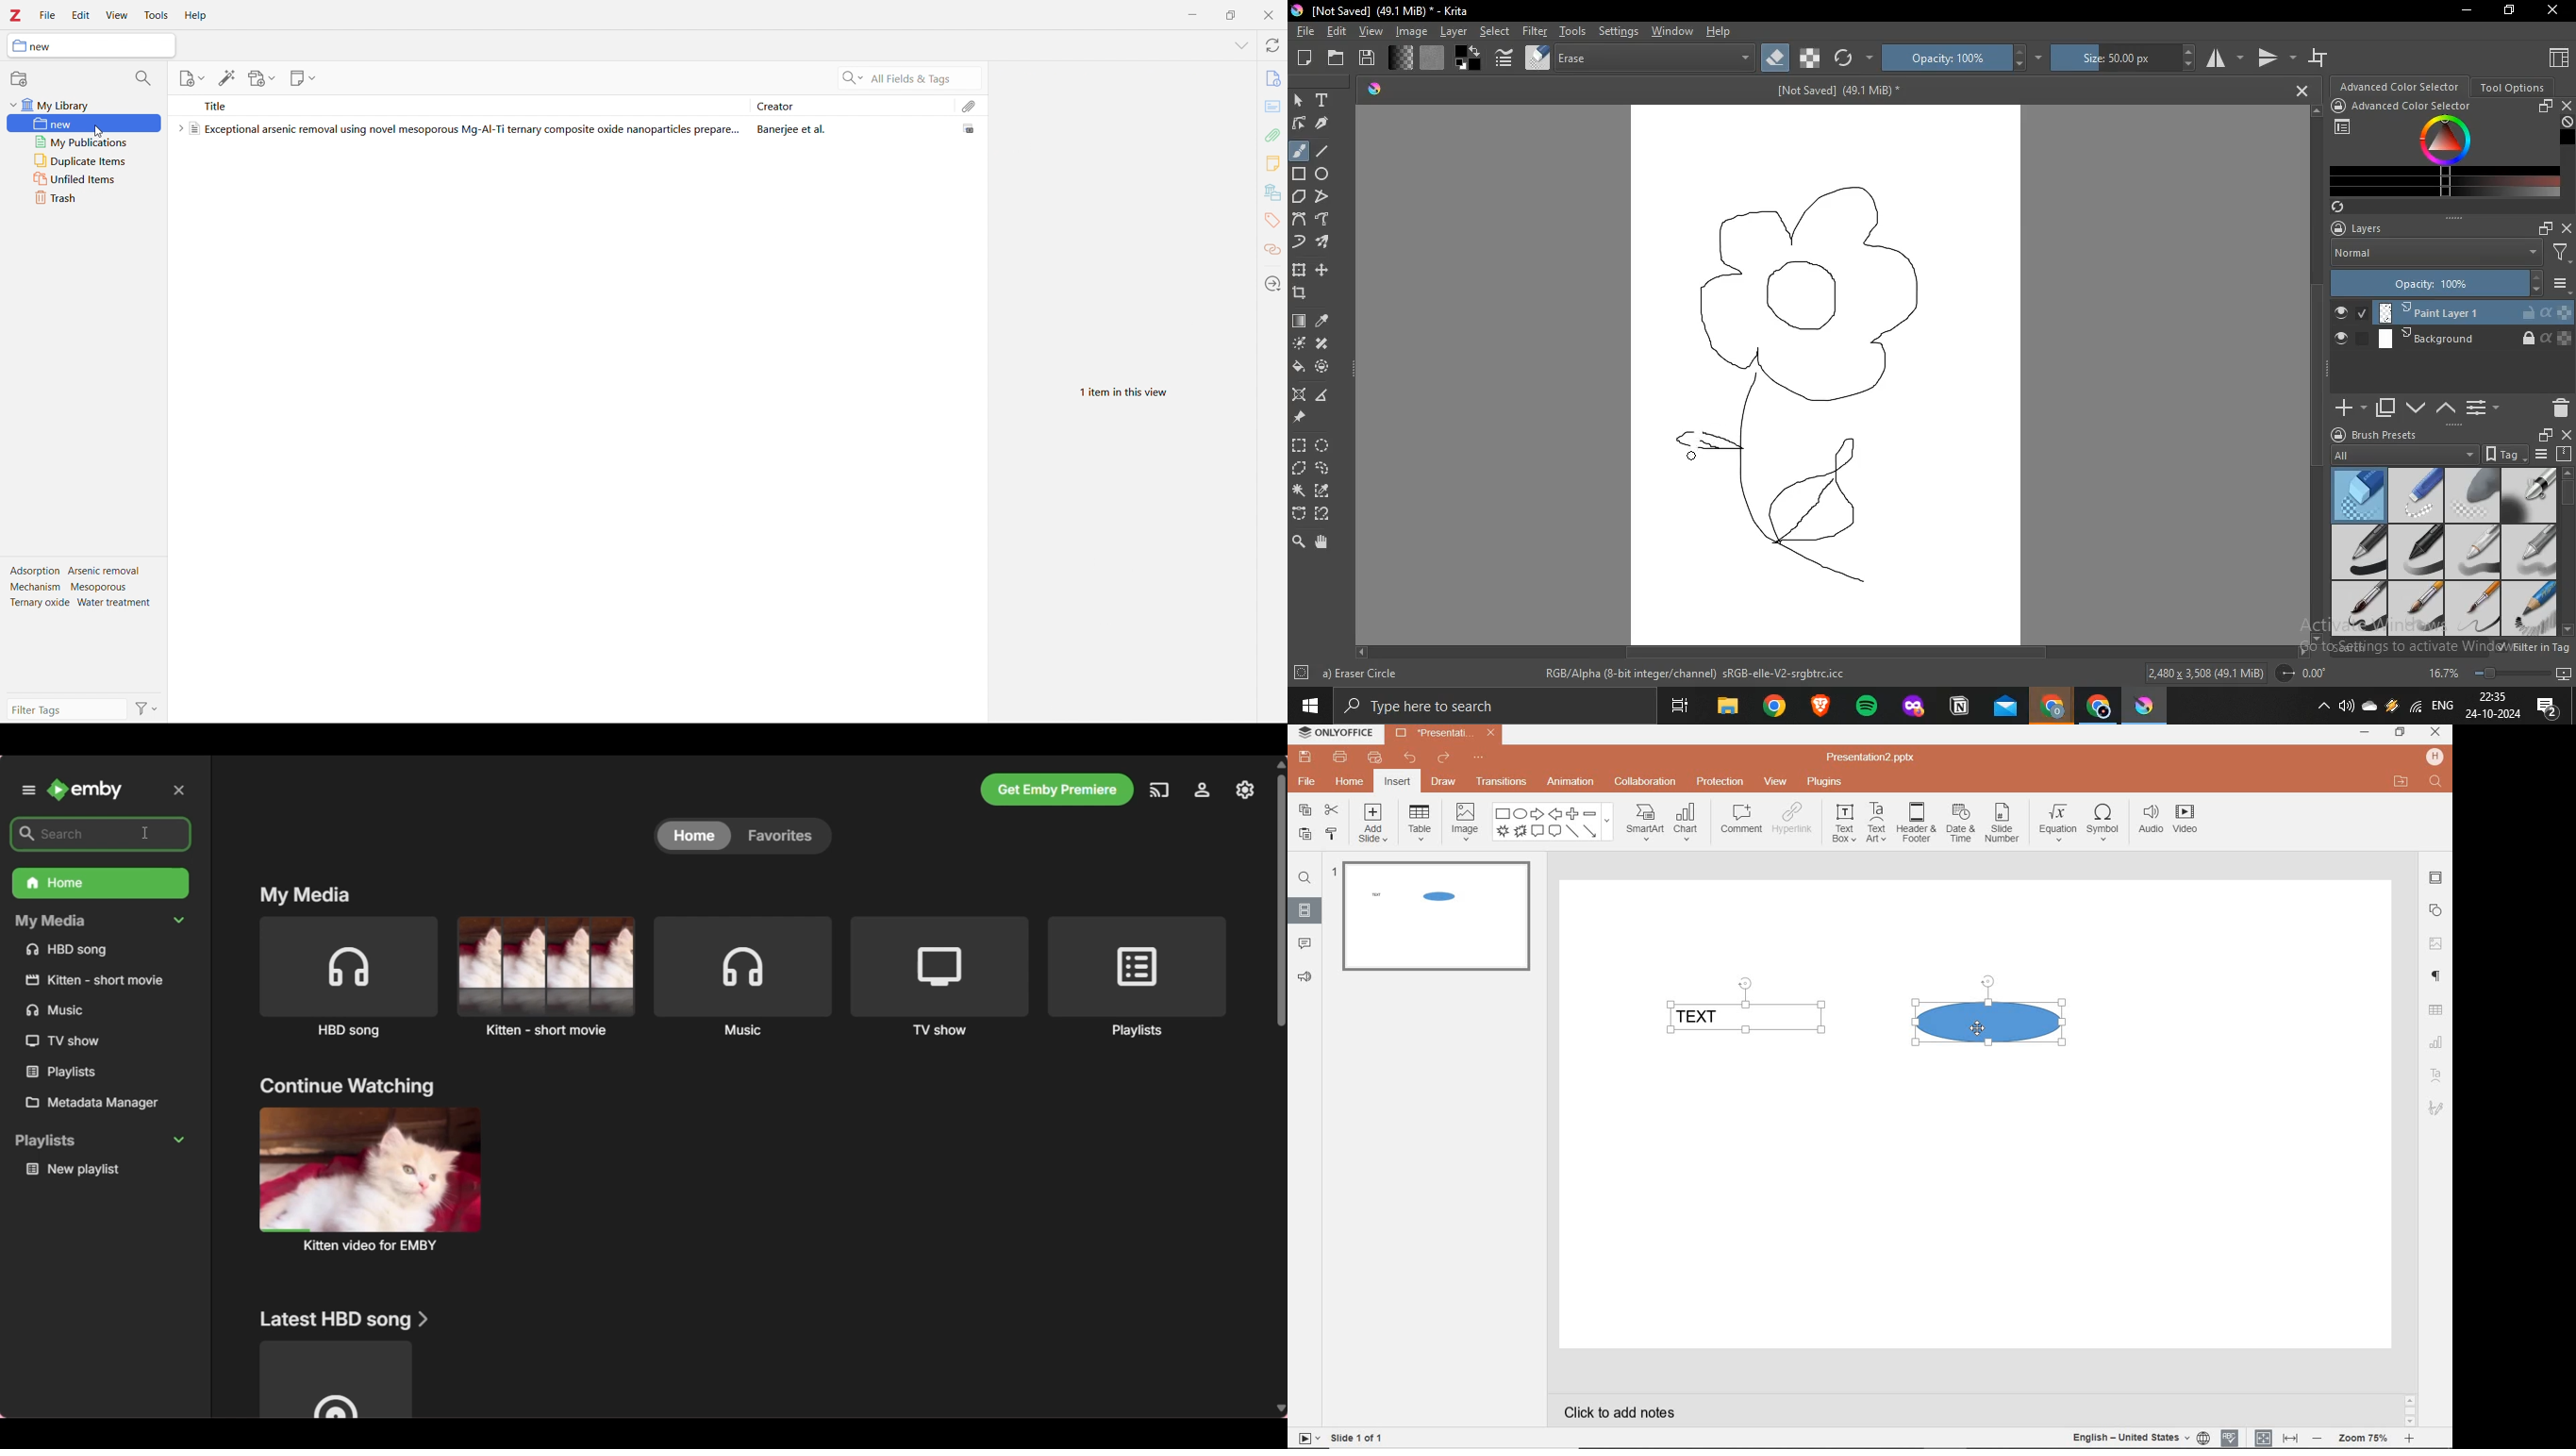  Describe the element at coordinates (1125, 393) in the screenshot. I see `2 items in the view` at that location.